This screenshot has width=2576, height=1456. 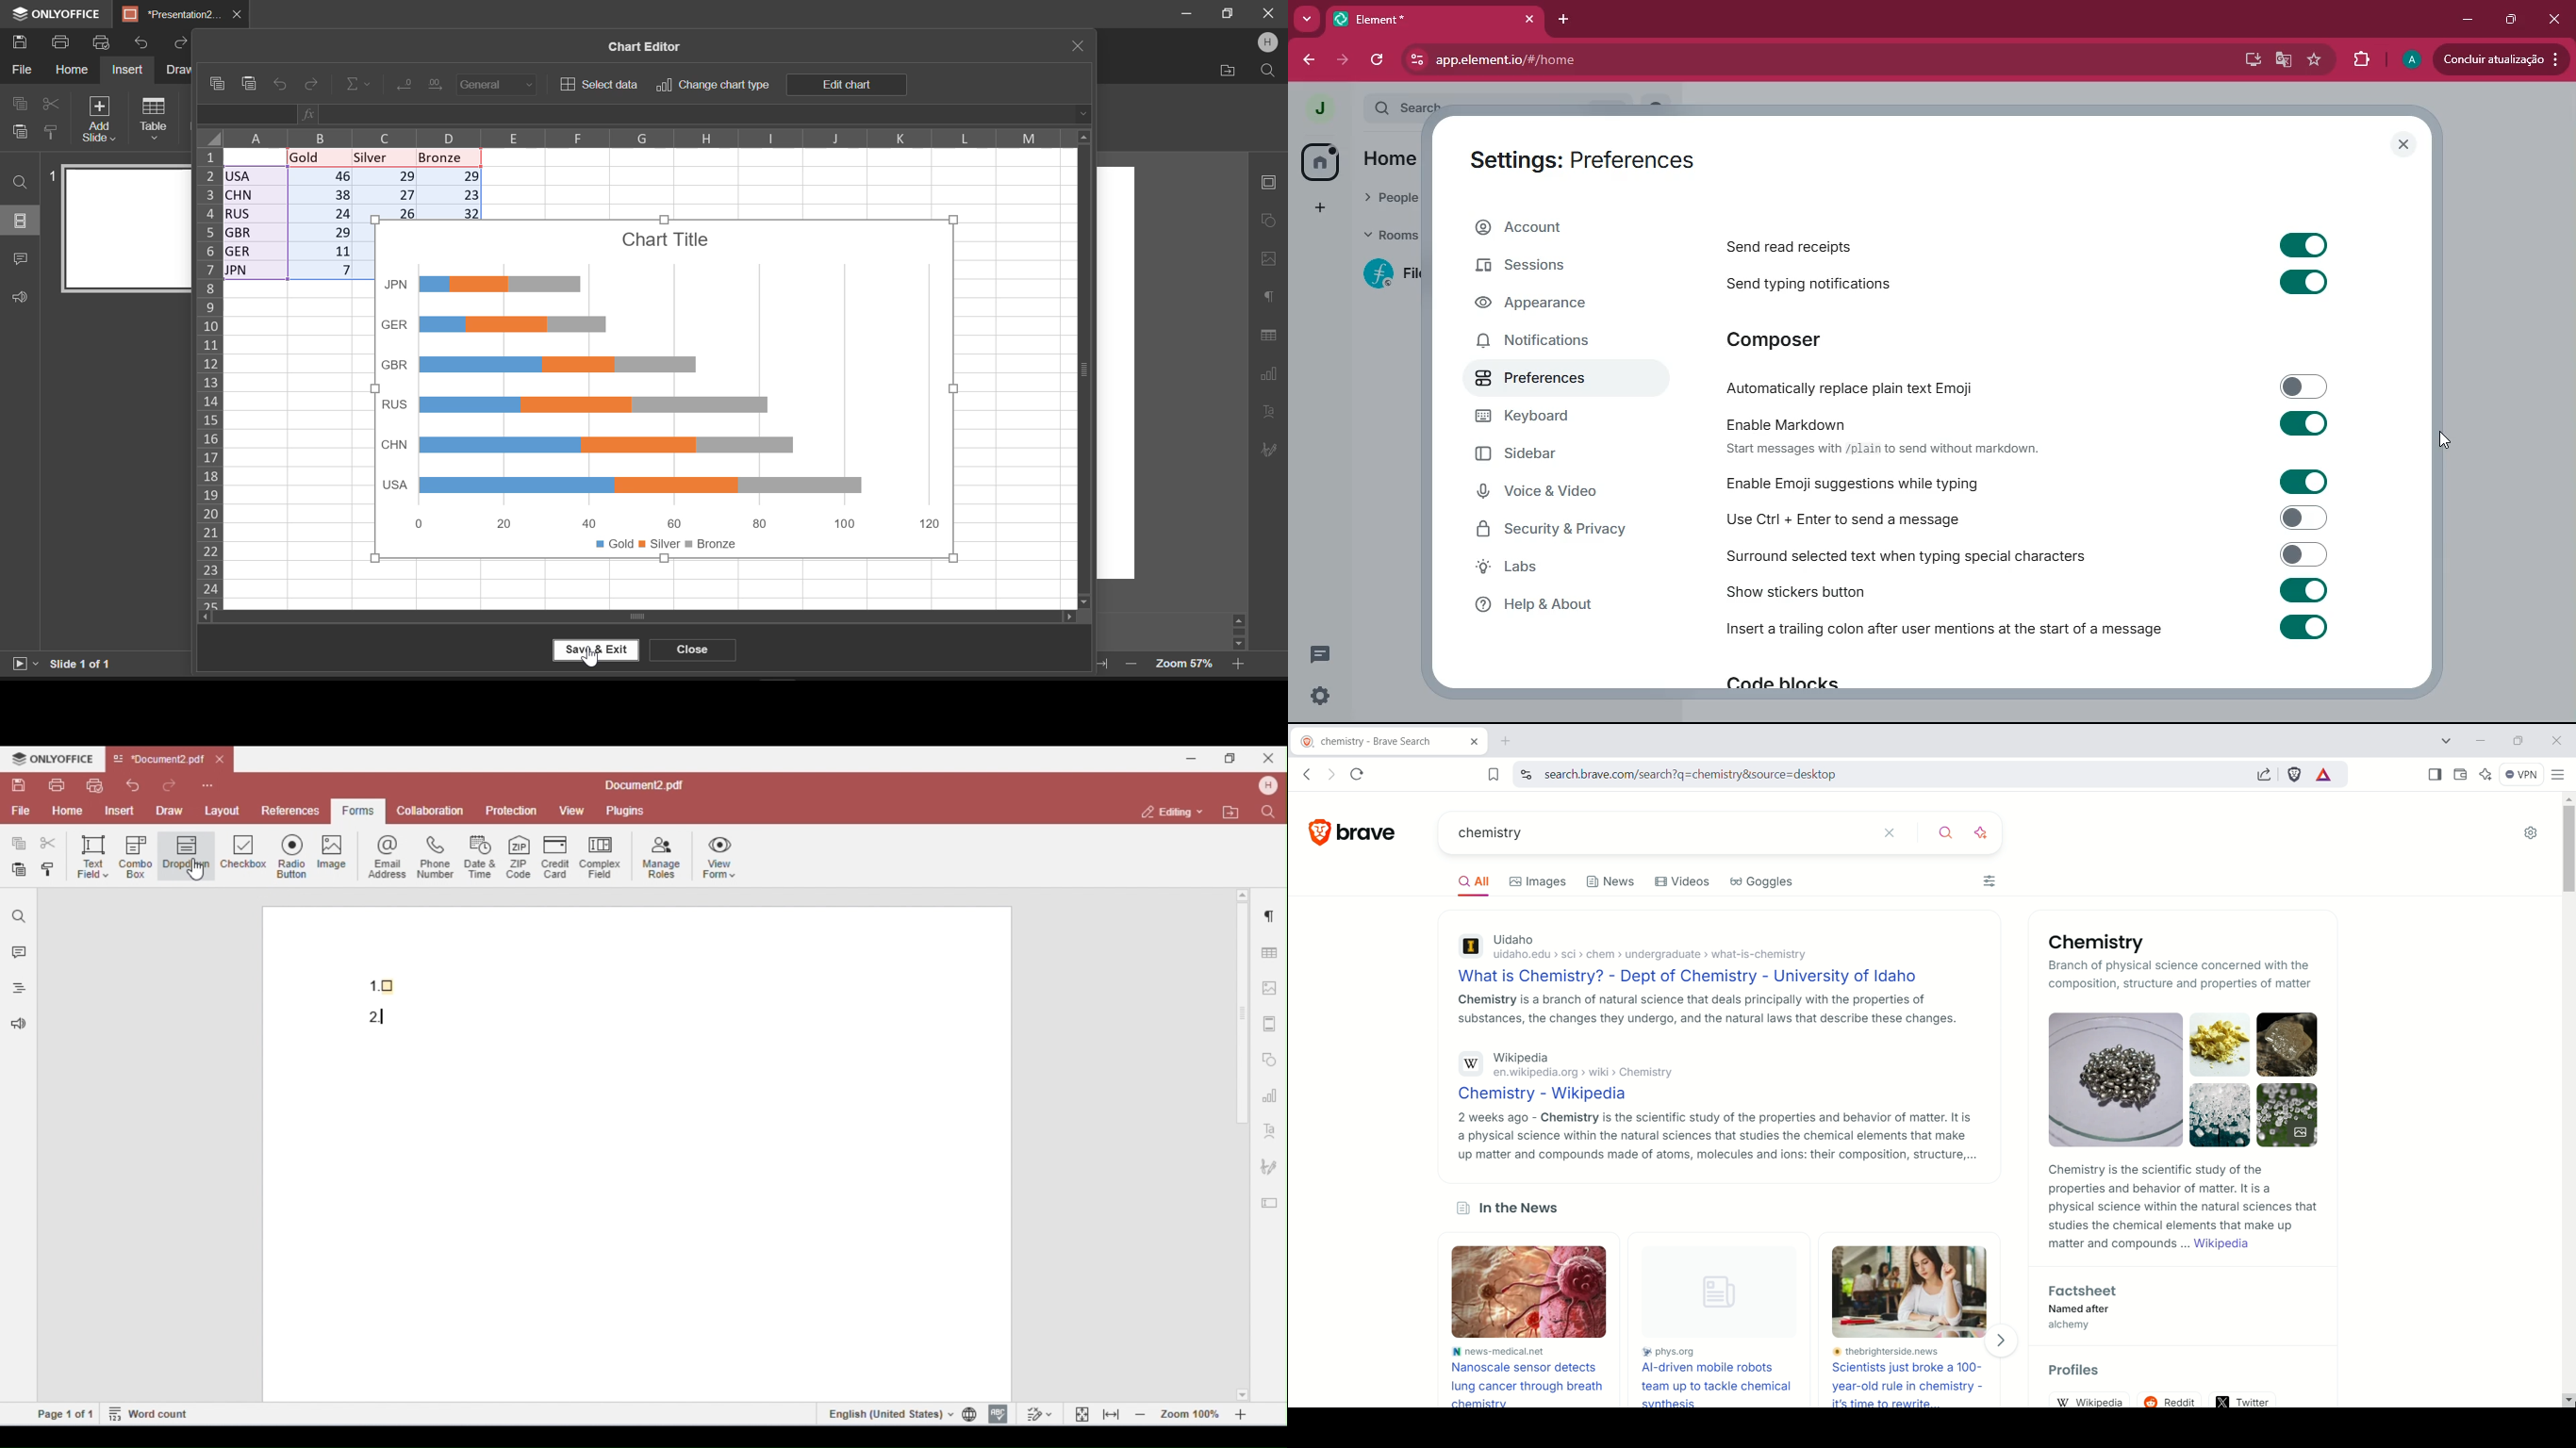 What do you see at coordinates (1562, 529) in the screenshot?
I see `security & privacy` at bounding box center [1562, 529].